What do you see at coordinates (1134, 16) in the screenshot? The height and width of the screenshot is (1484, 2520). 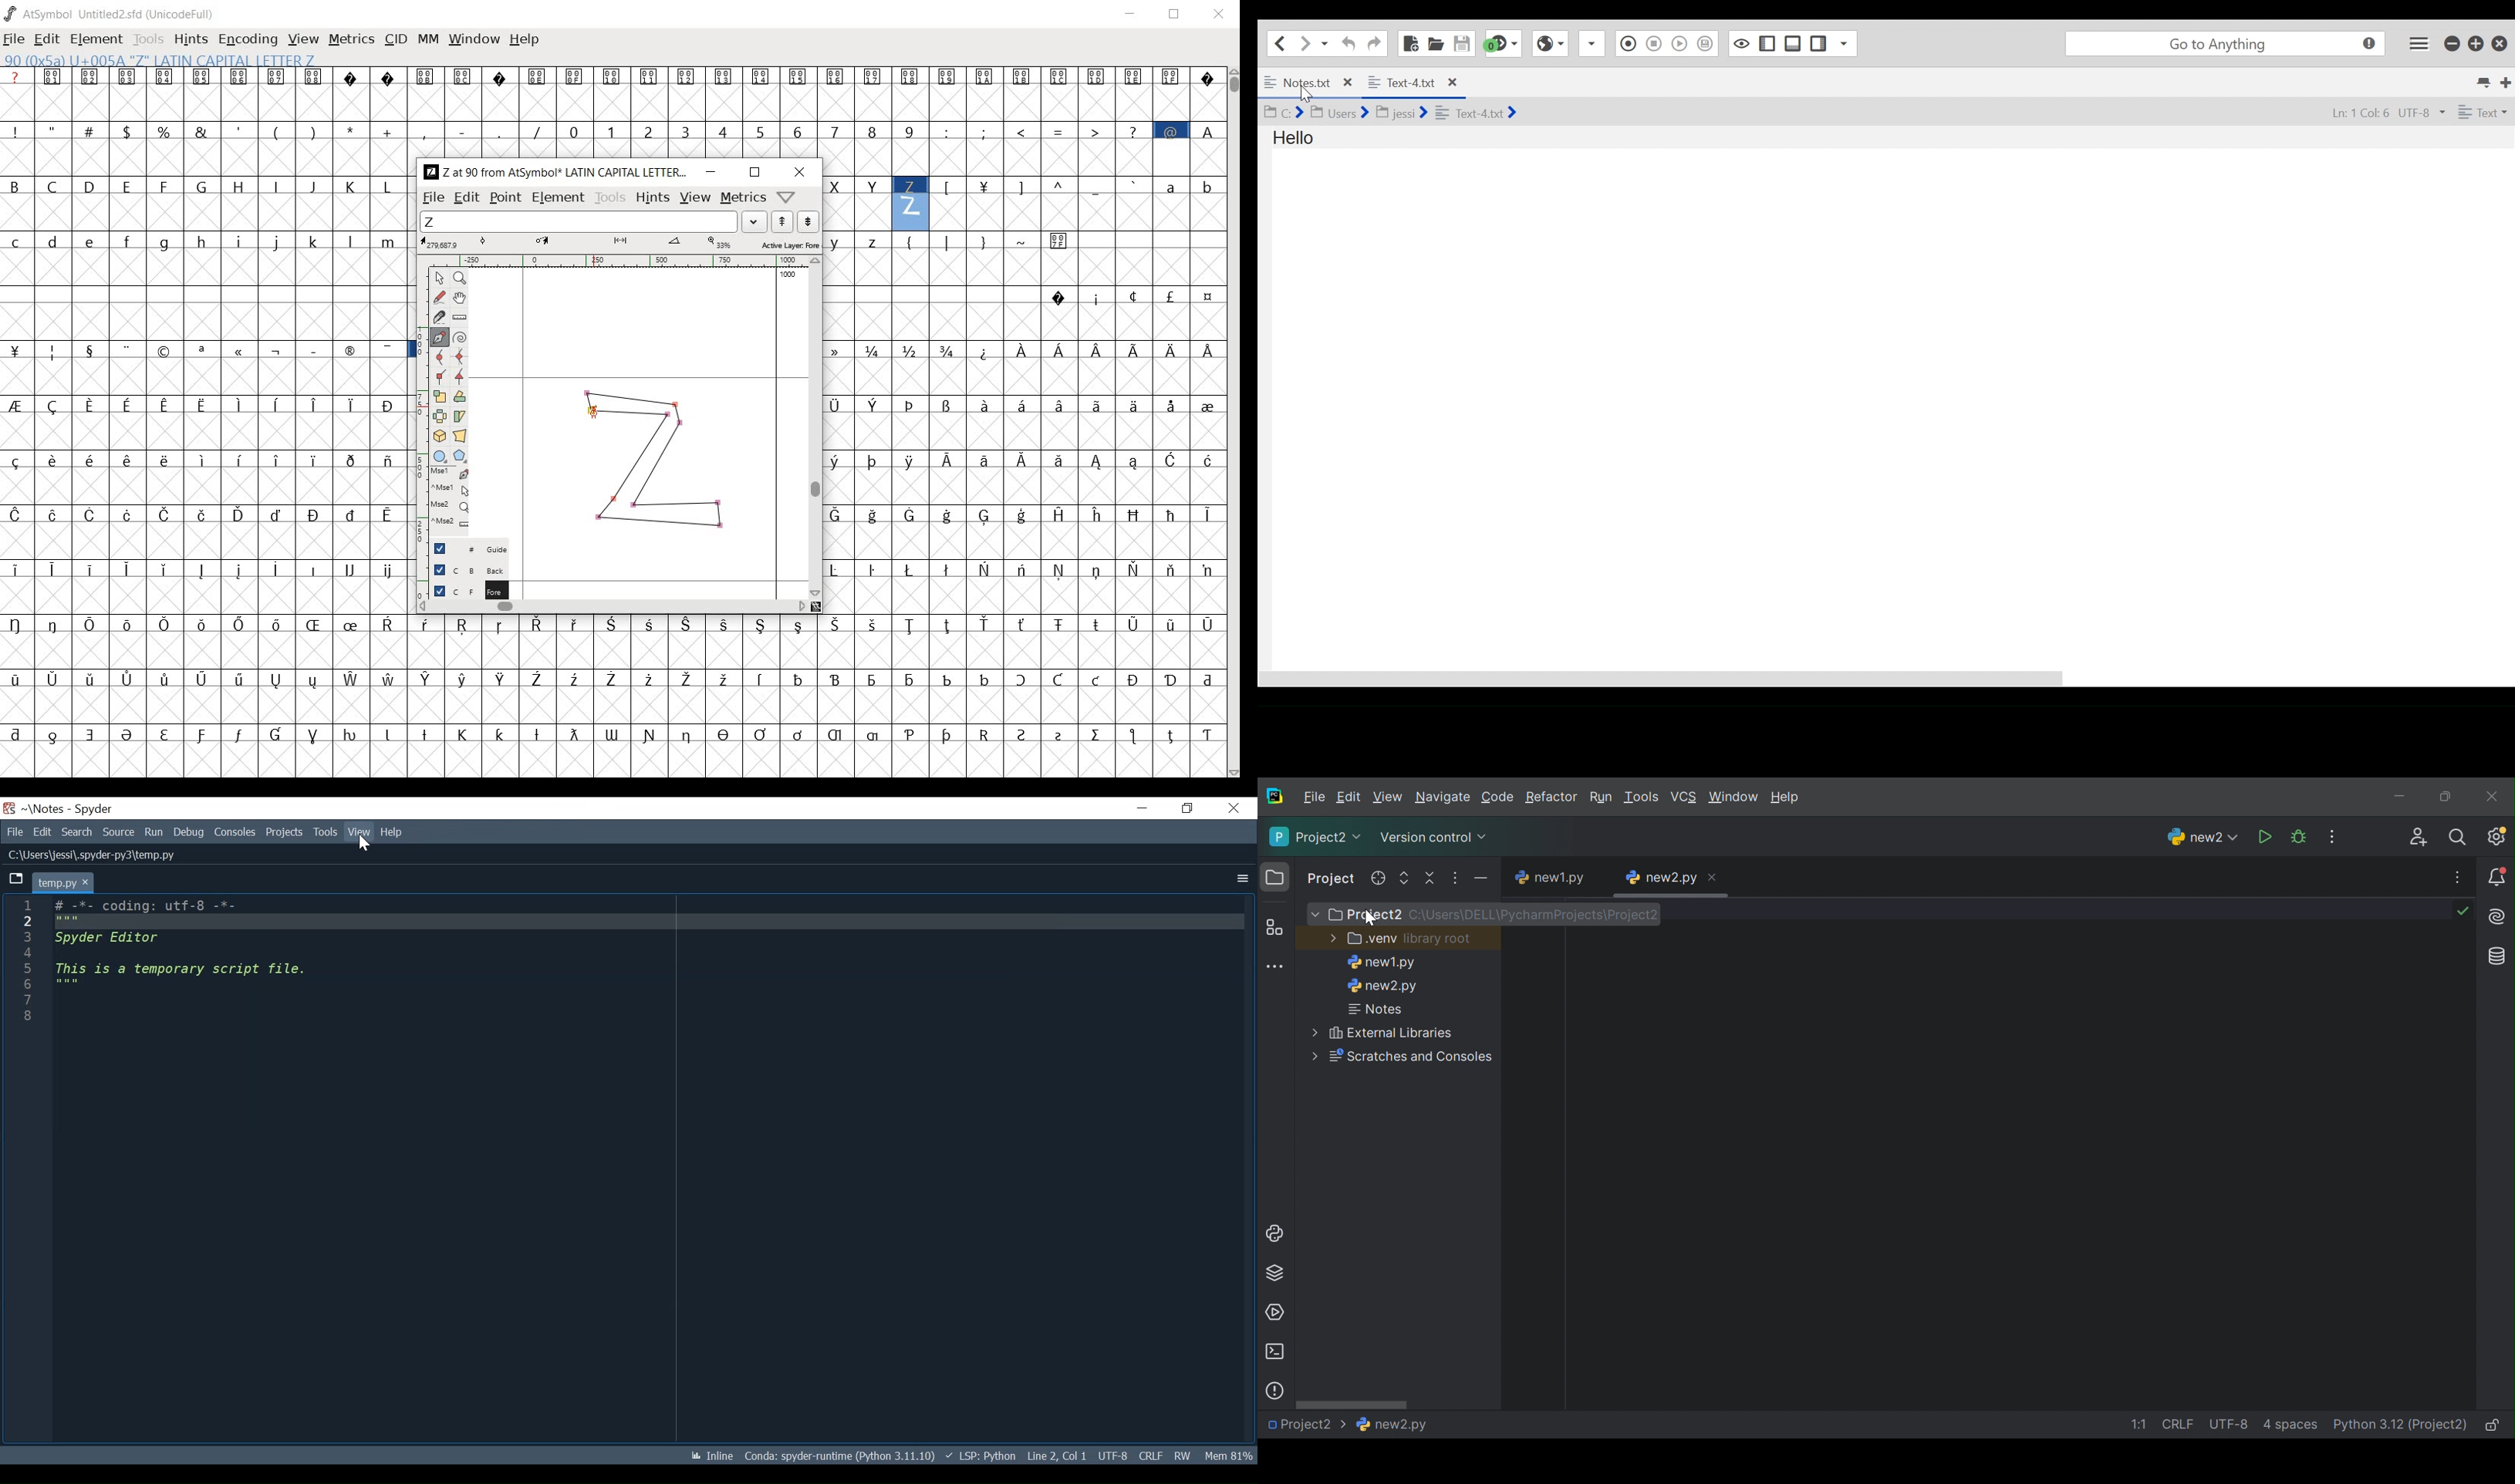 I see `minimize` at bounding box center [1134, 16].